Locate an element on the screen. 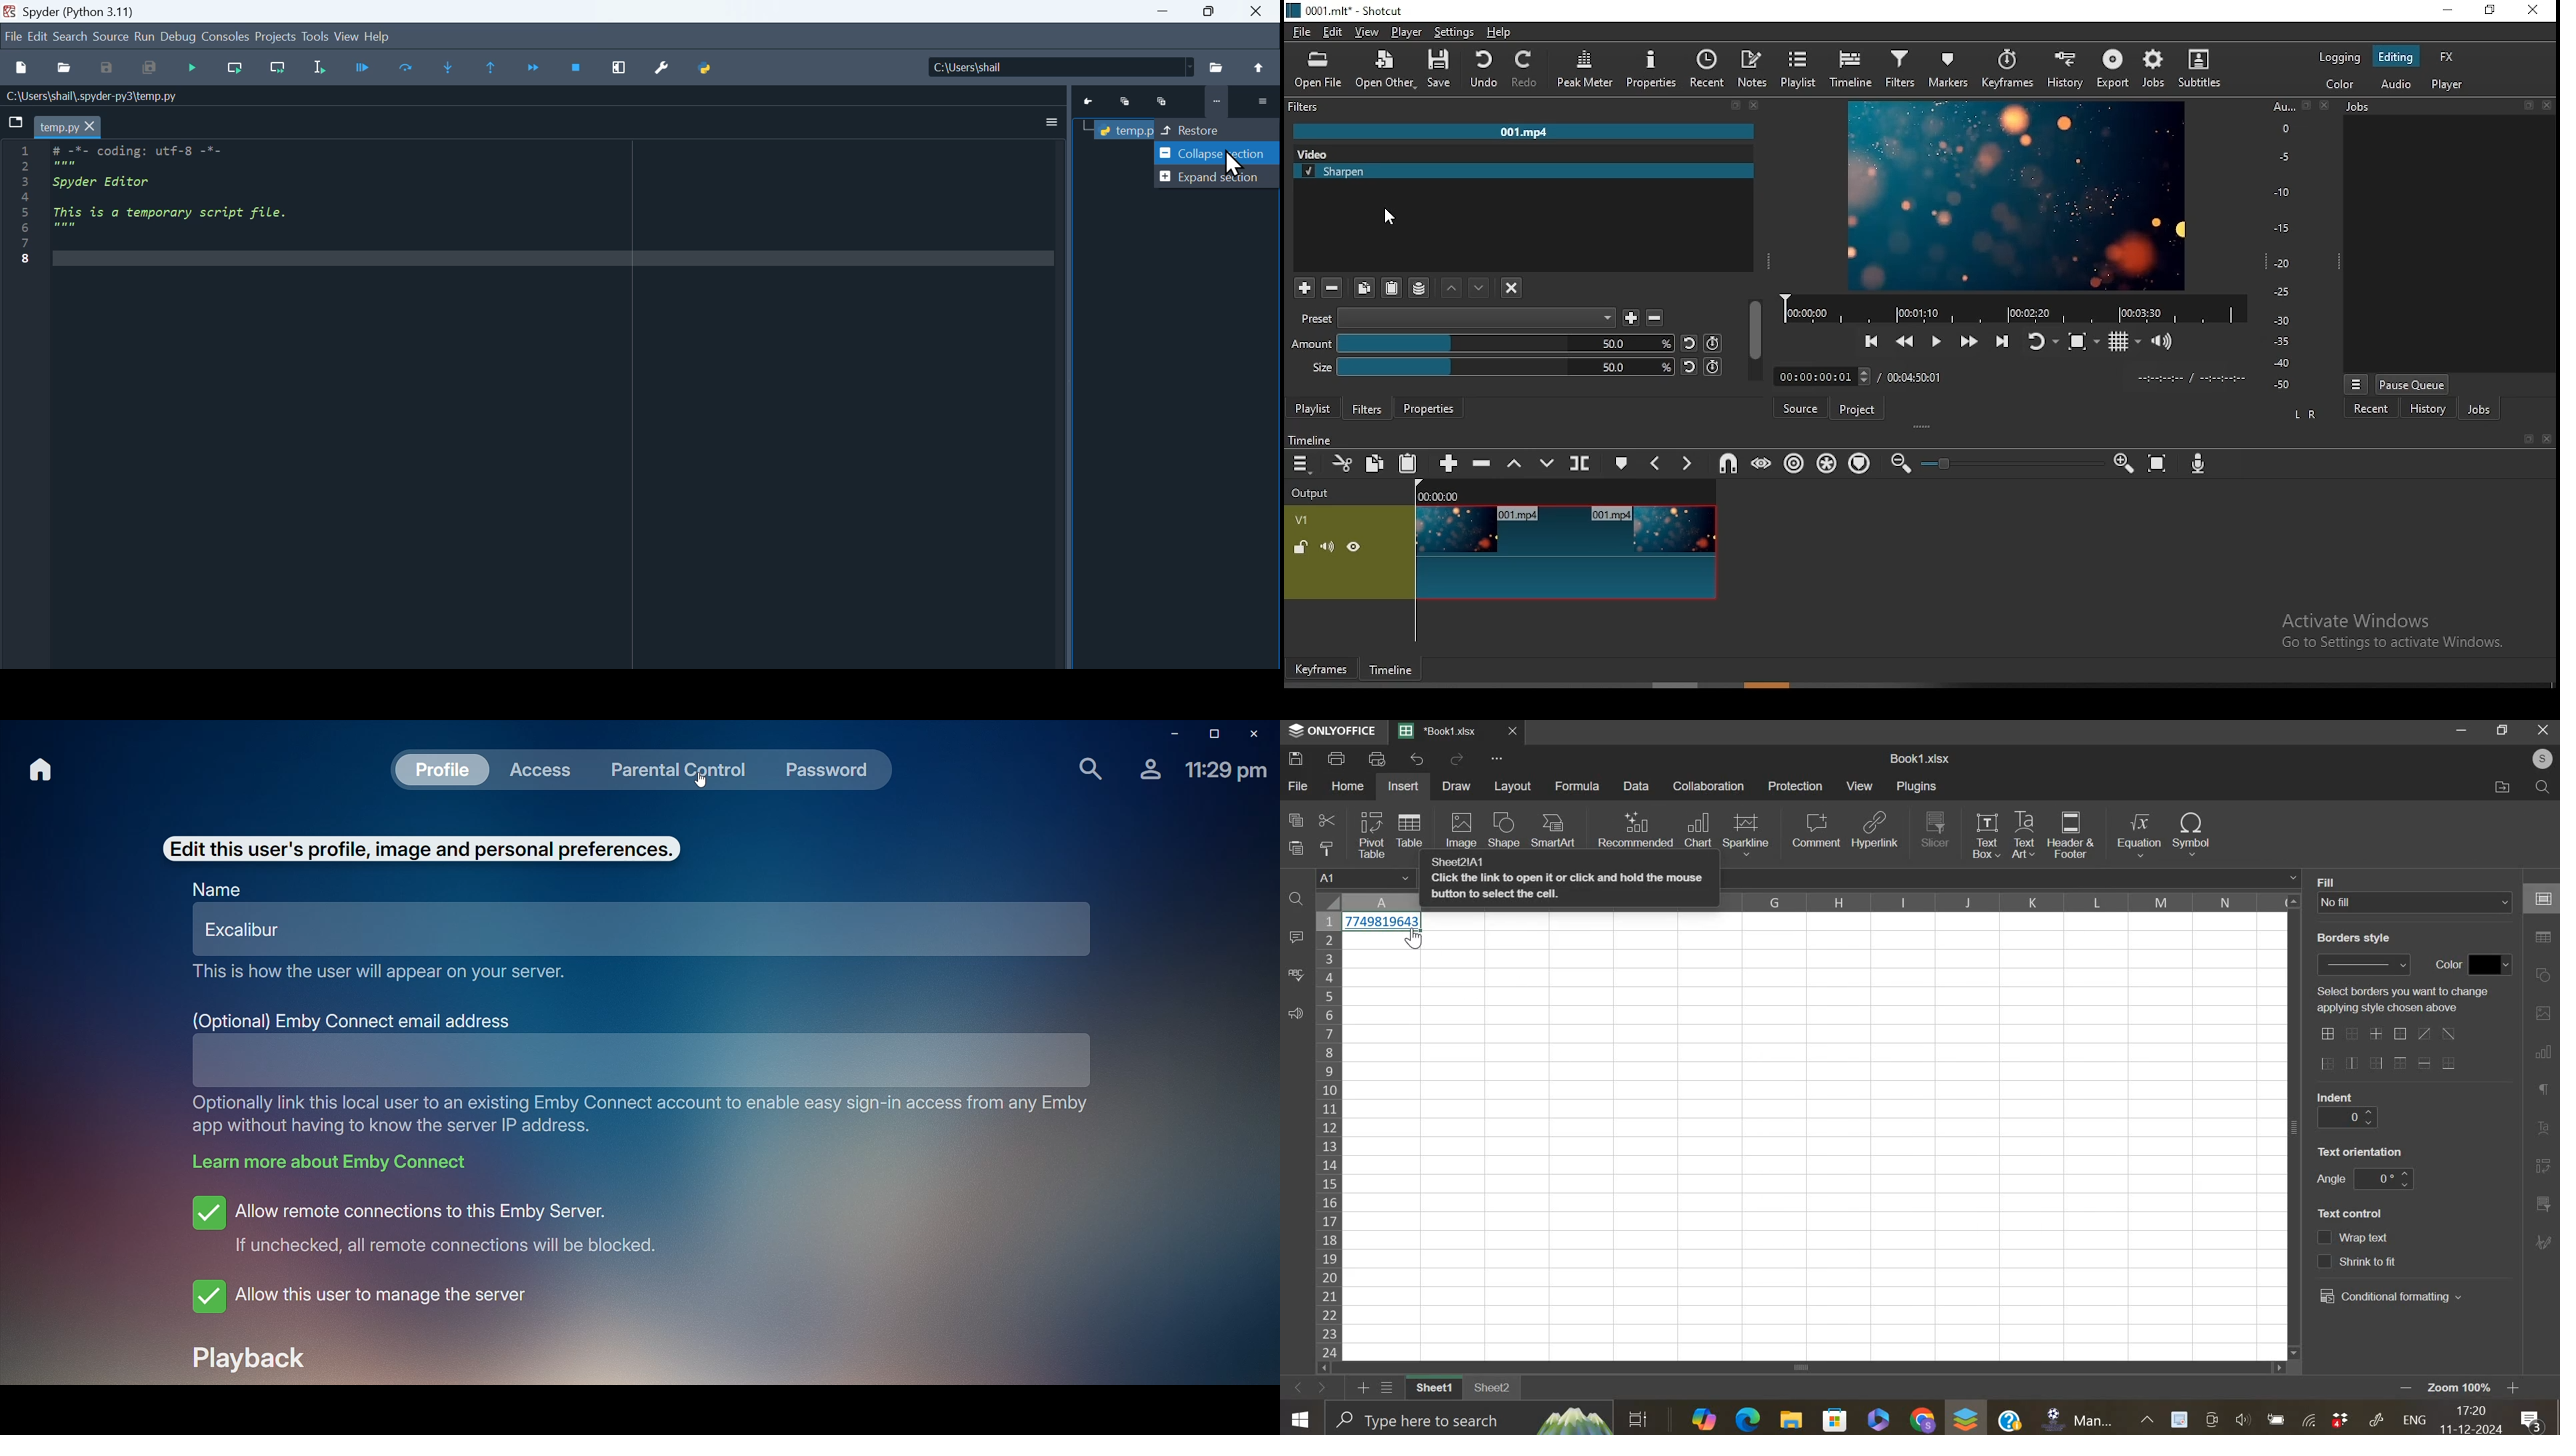  open other is located at coordinates (1387, 71).